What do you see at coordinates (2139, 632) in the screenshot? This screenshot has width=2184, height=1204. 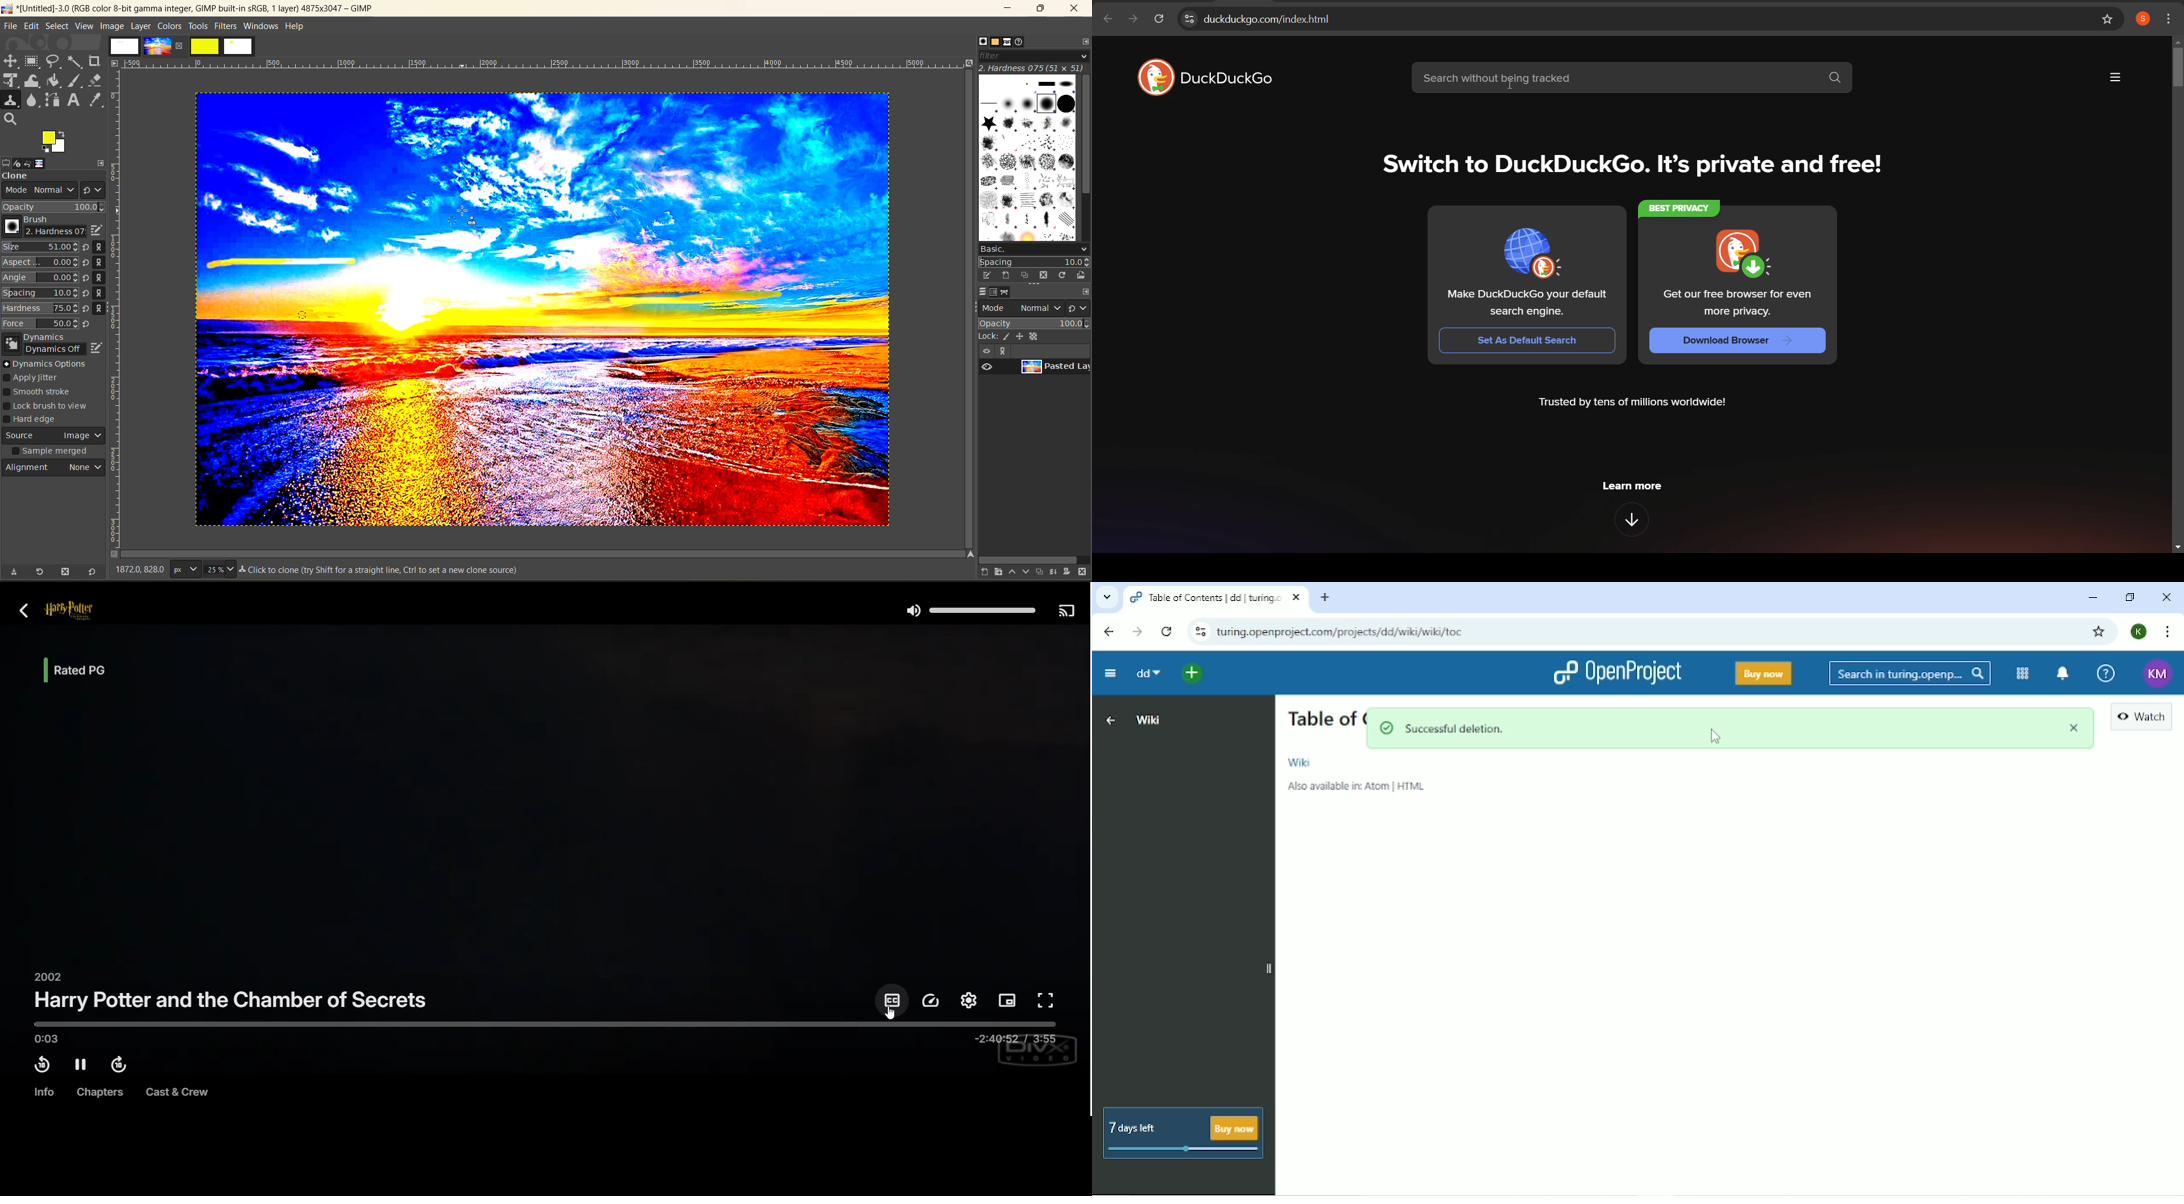 I see `Account` at bounding box center [2139, 632].